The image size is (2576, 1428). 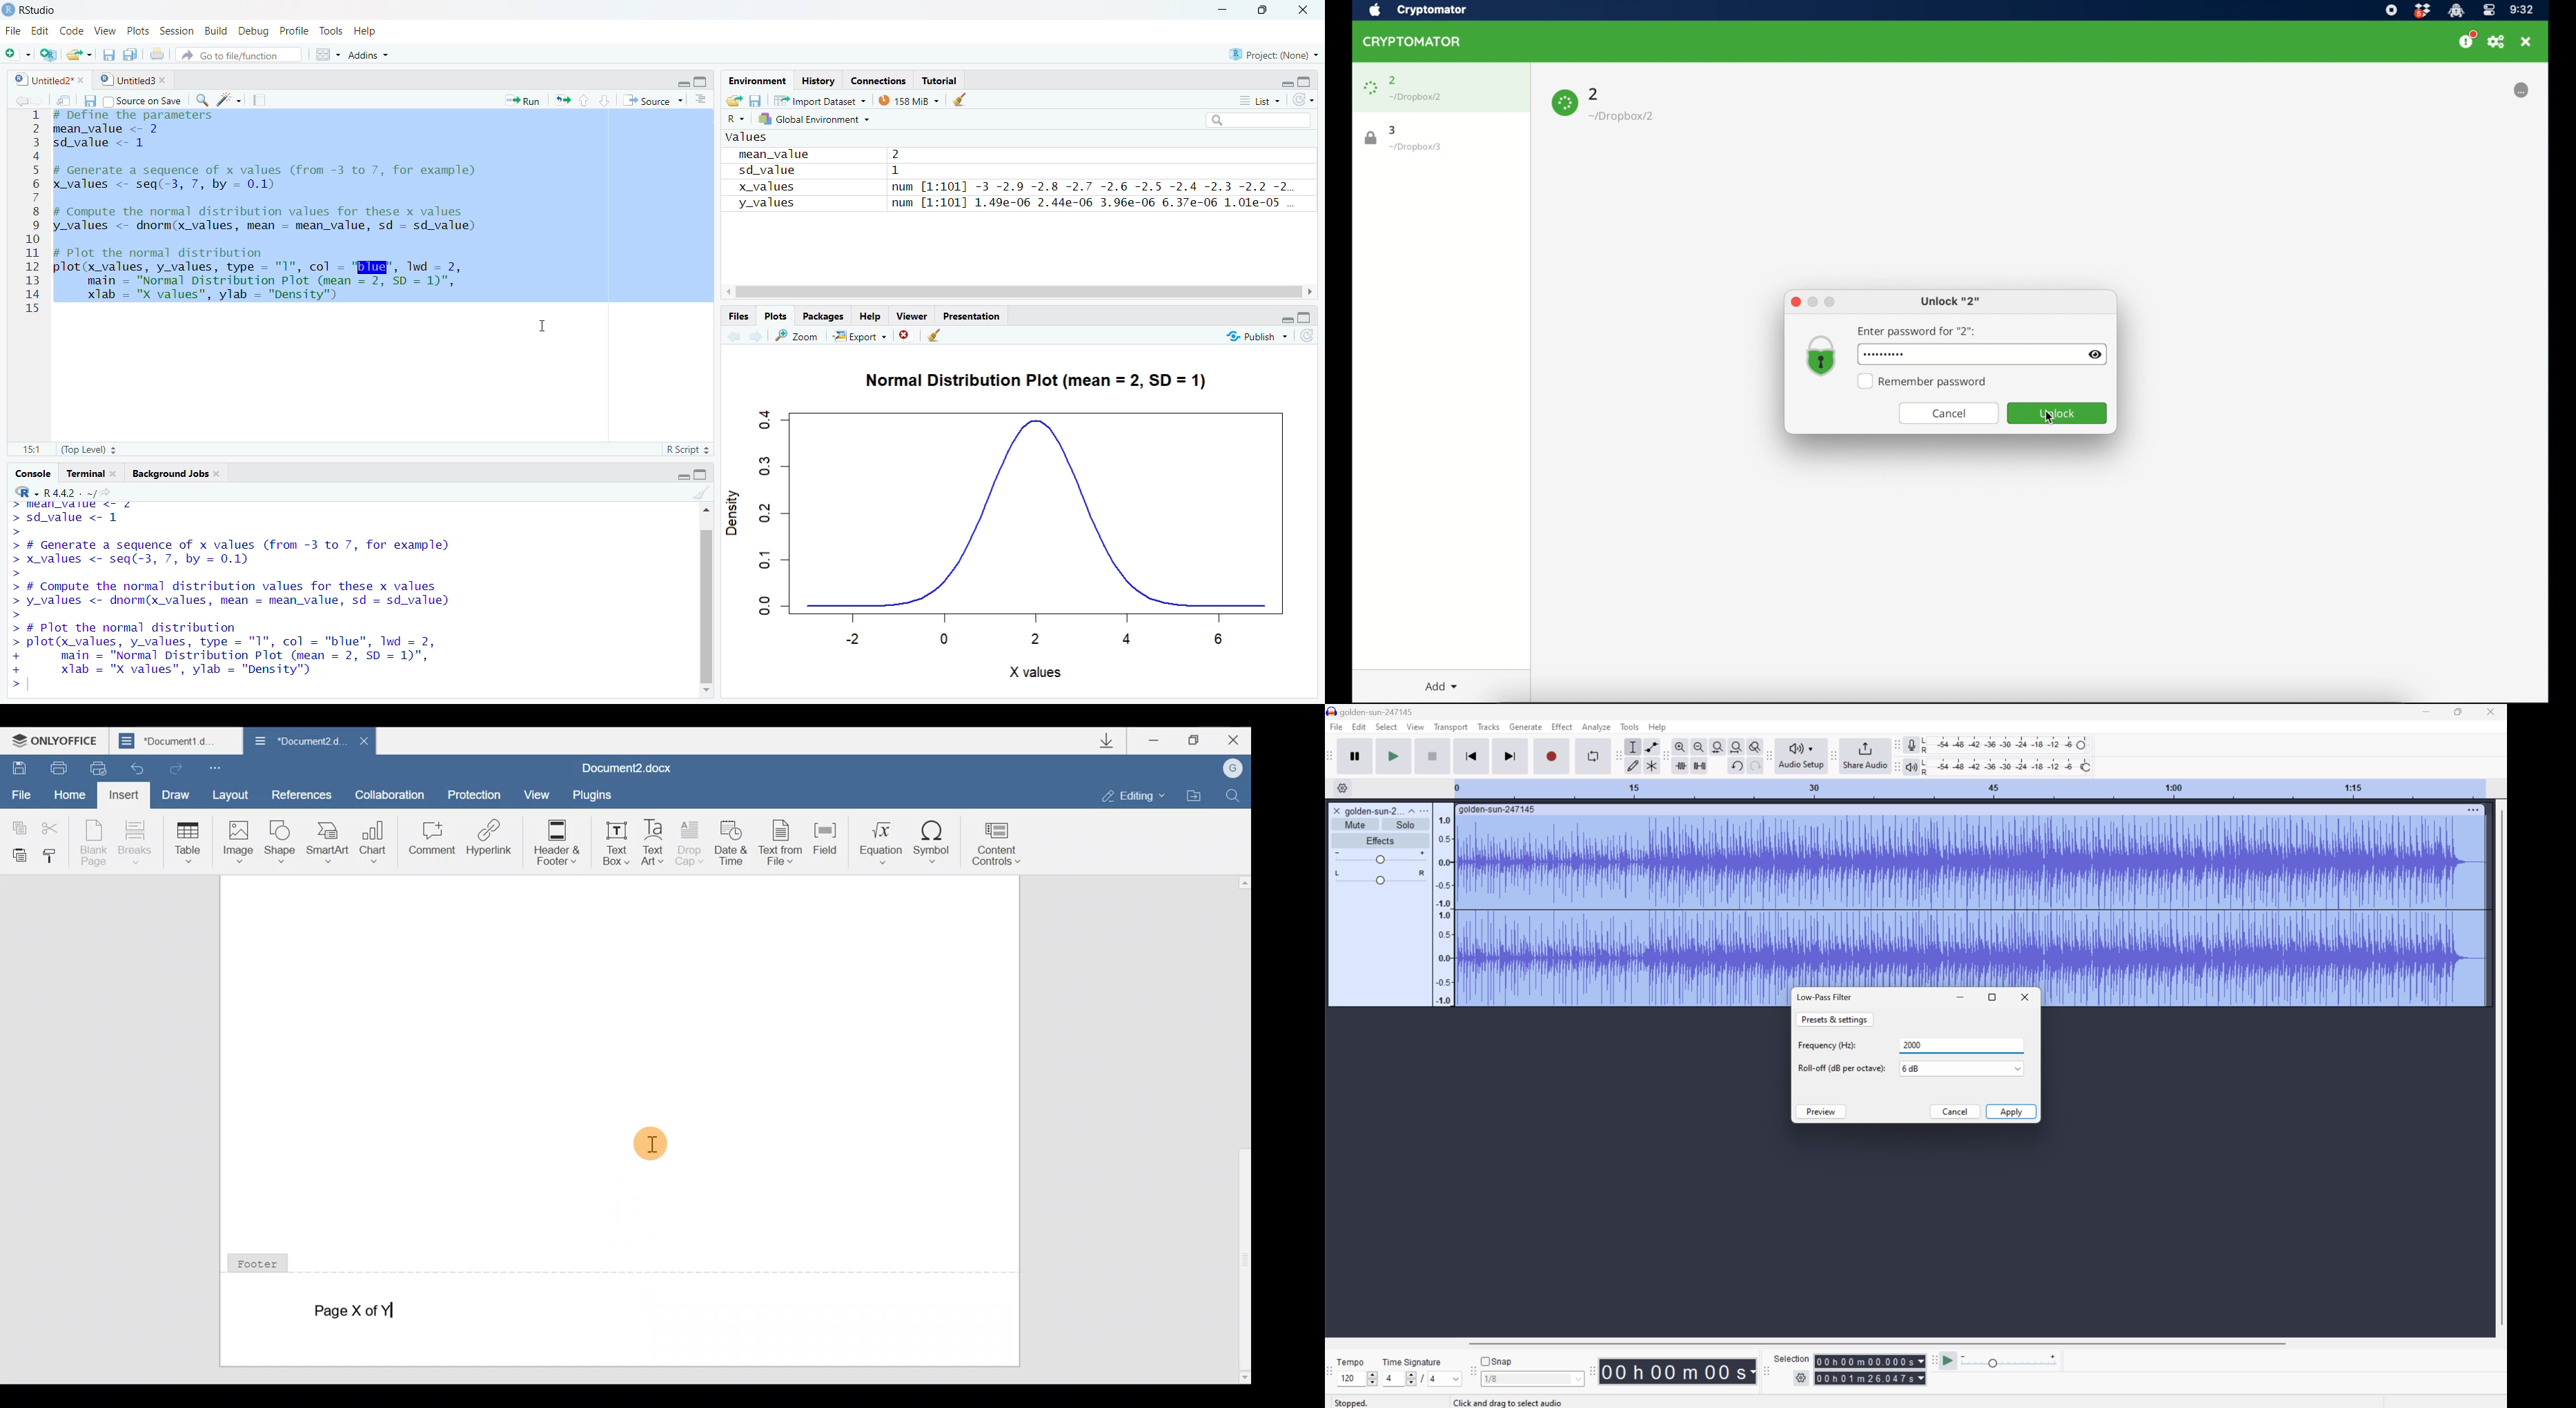 What do you see at coordinates (1359, 727) in the screenshot?
I see `Edit` at bounding box center [1359, 727].